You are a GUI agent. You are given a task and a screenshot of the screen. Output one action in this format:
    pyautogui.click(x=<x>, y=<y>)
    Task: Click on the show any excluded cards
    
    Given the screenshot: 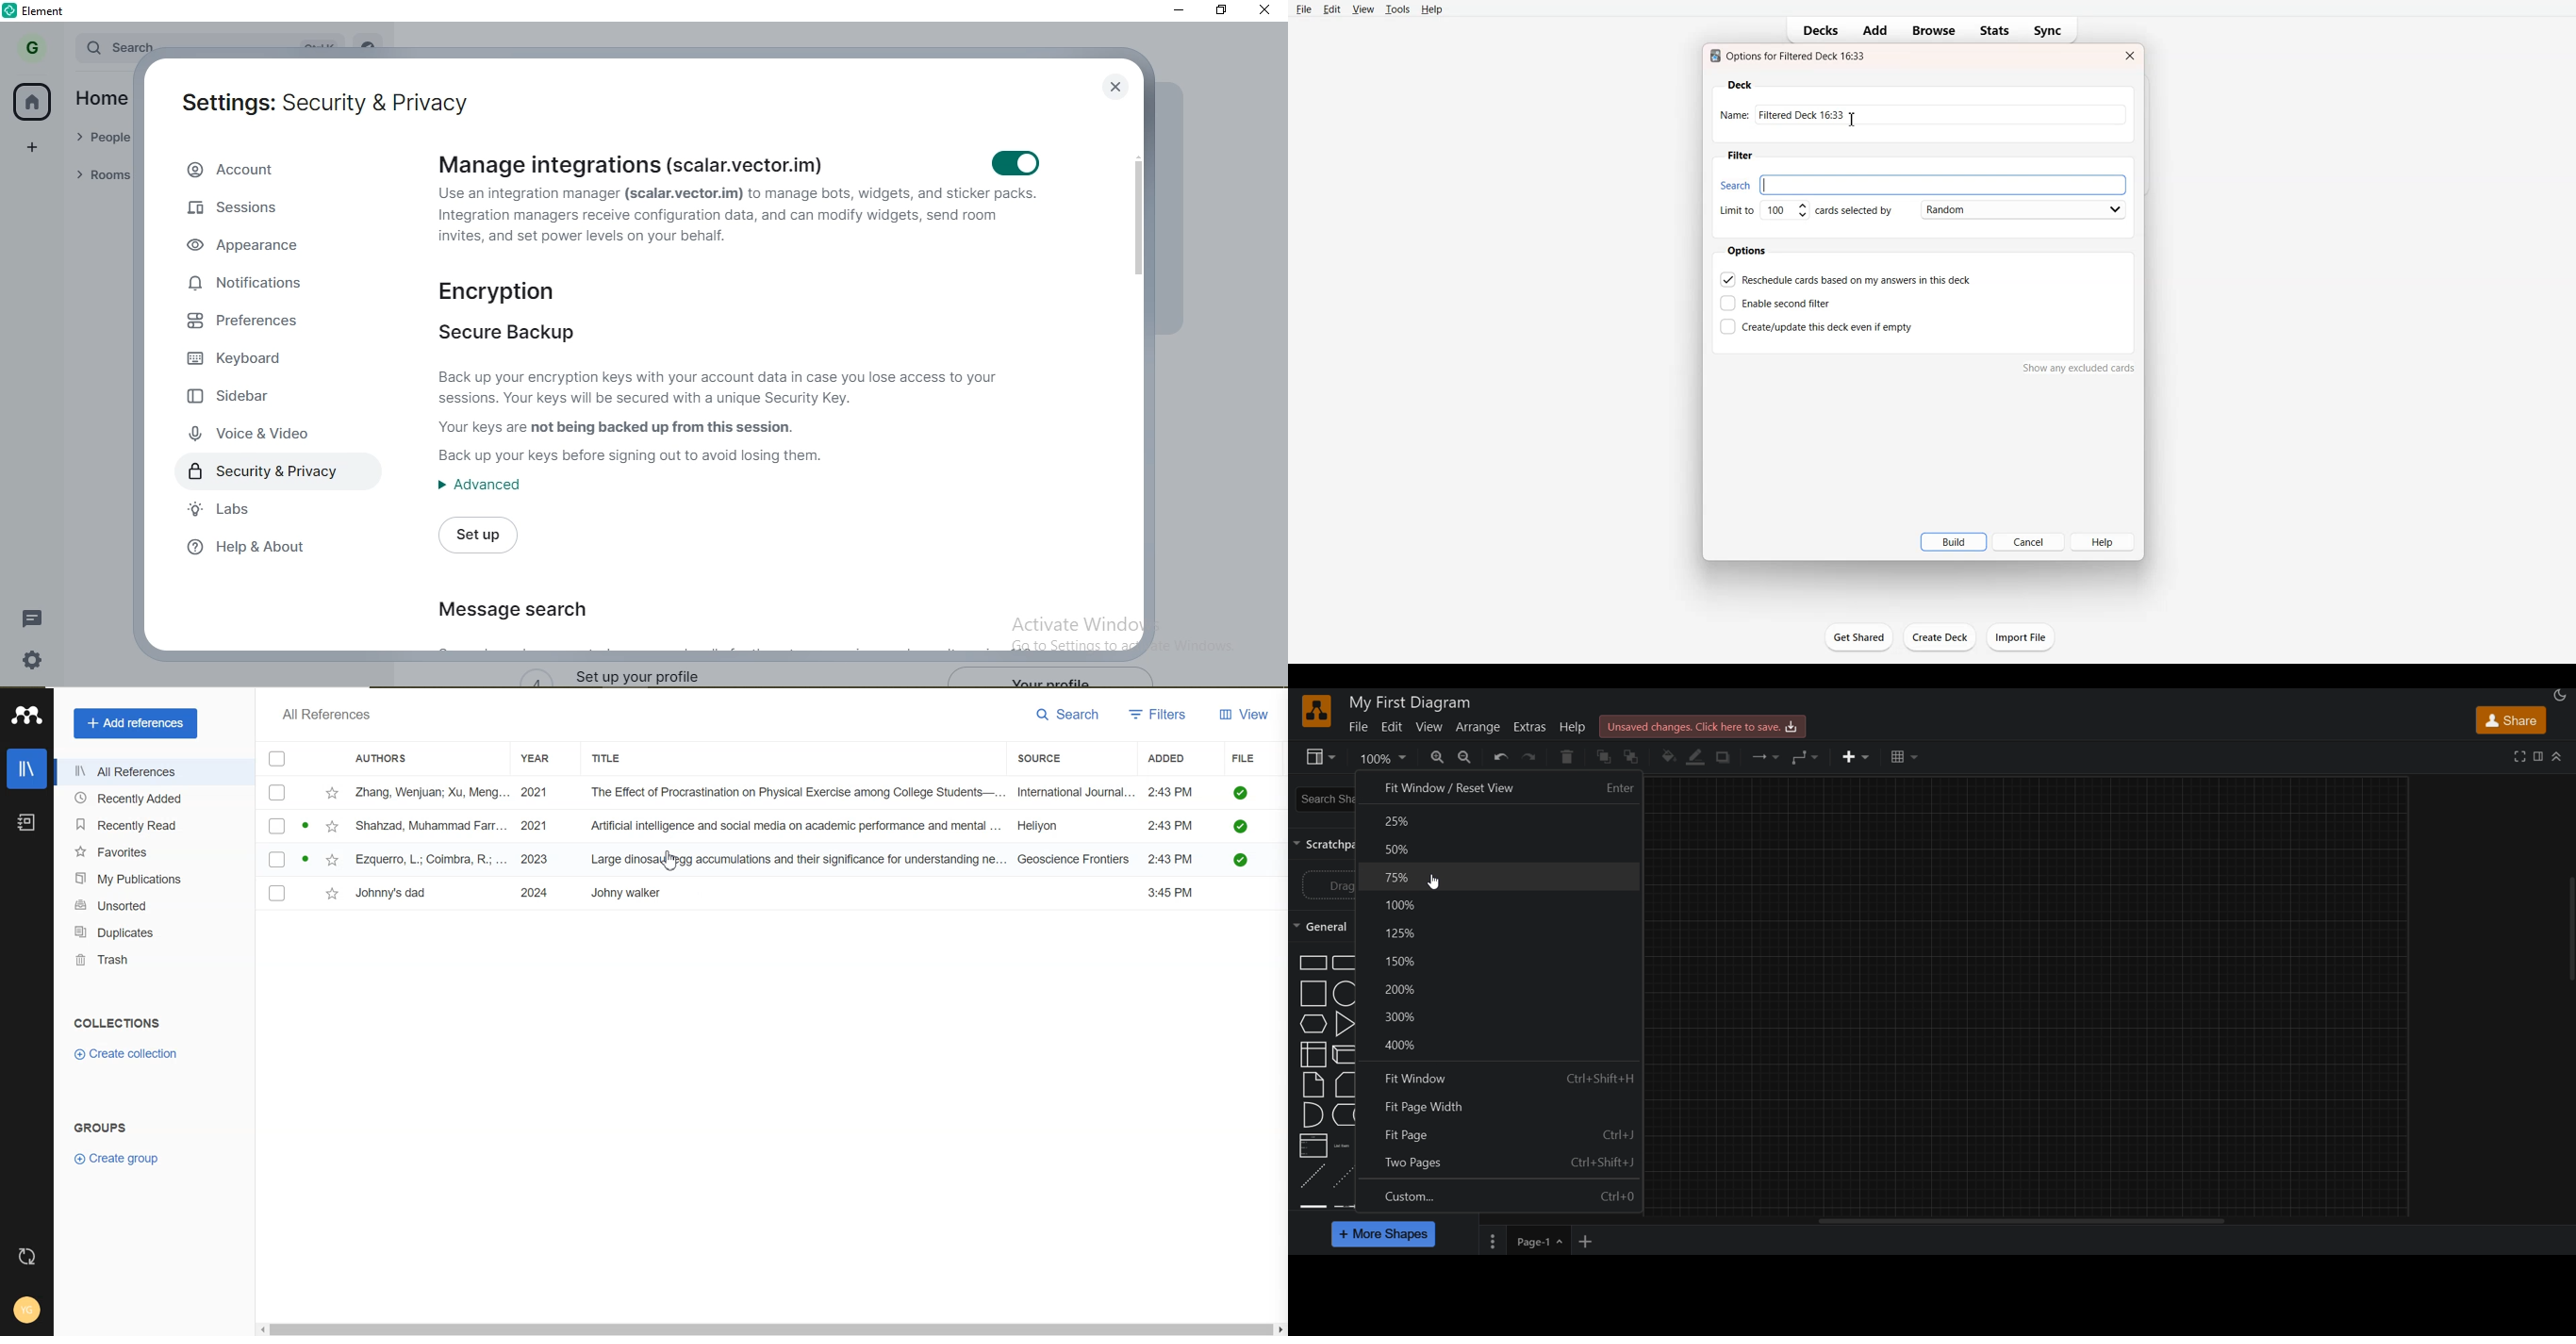 What is the action you would take?
    pyautogui.click(x=2079, y=371)
    